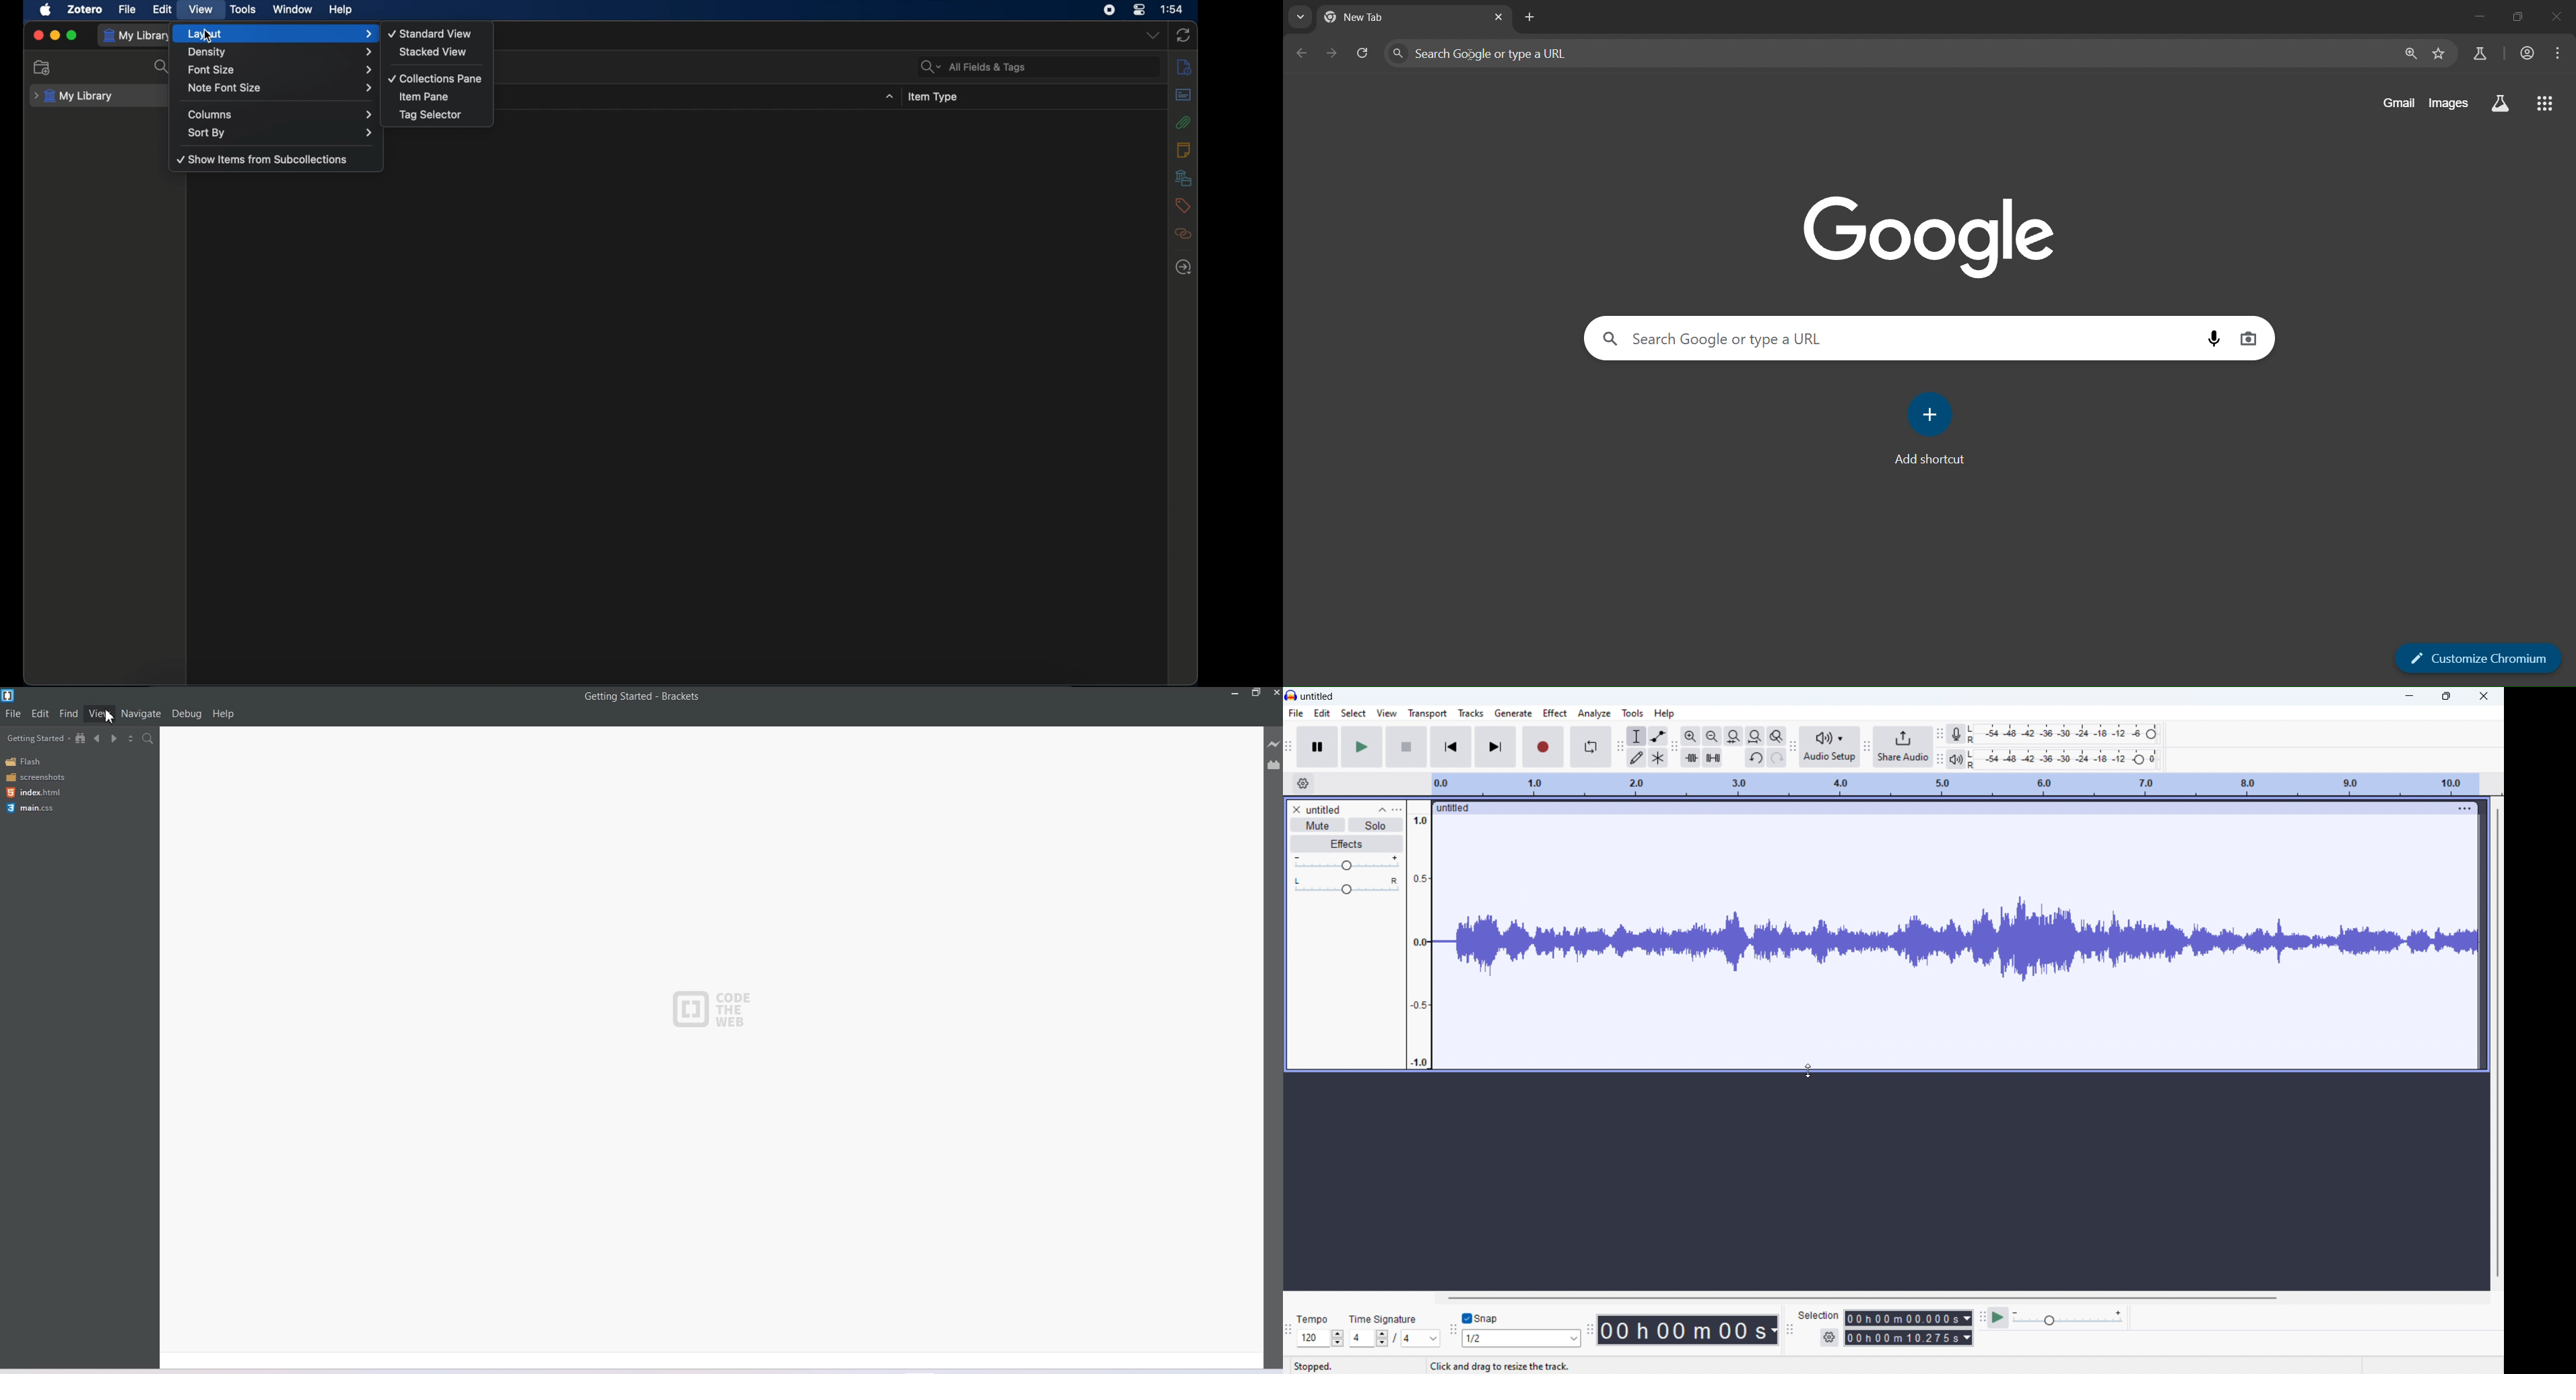  What do you see at coordinates (1173, 10) in the screenshot?
I see `time` at bounding box center [1173, 10].